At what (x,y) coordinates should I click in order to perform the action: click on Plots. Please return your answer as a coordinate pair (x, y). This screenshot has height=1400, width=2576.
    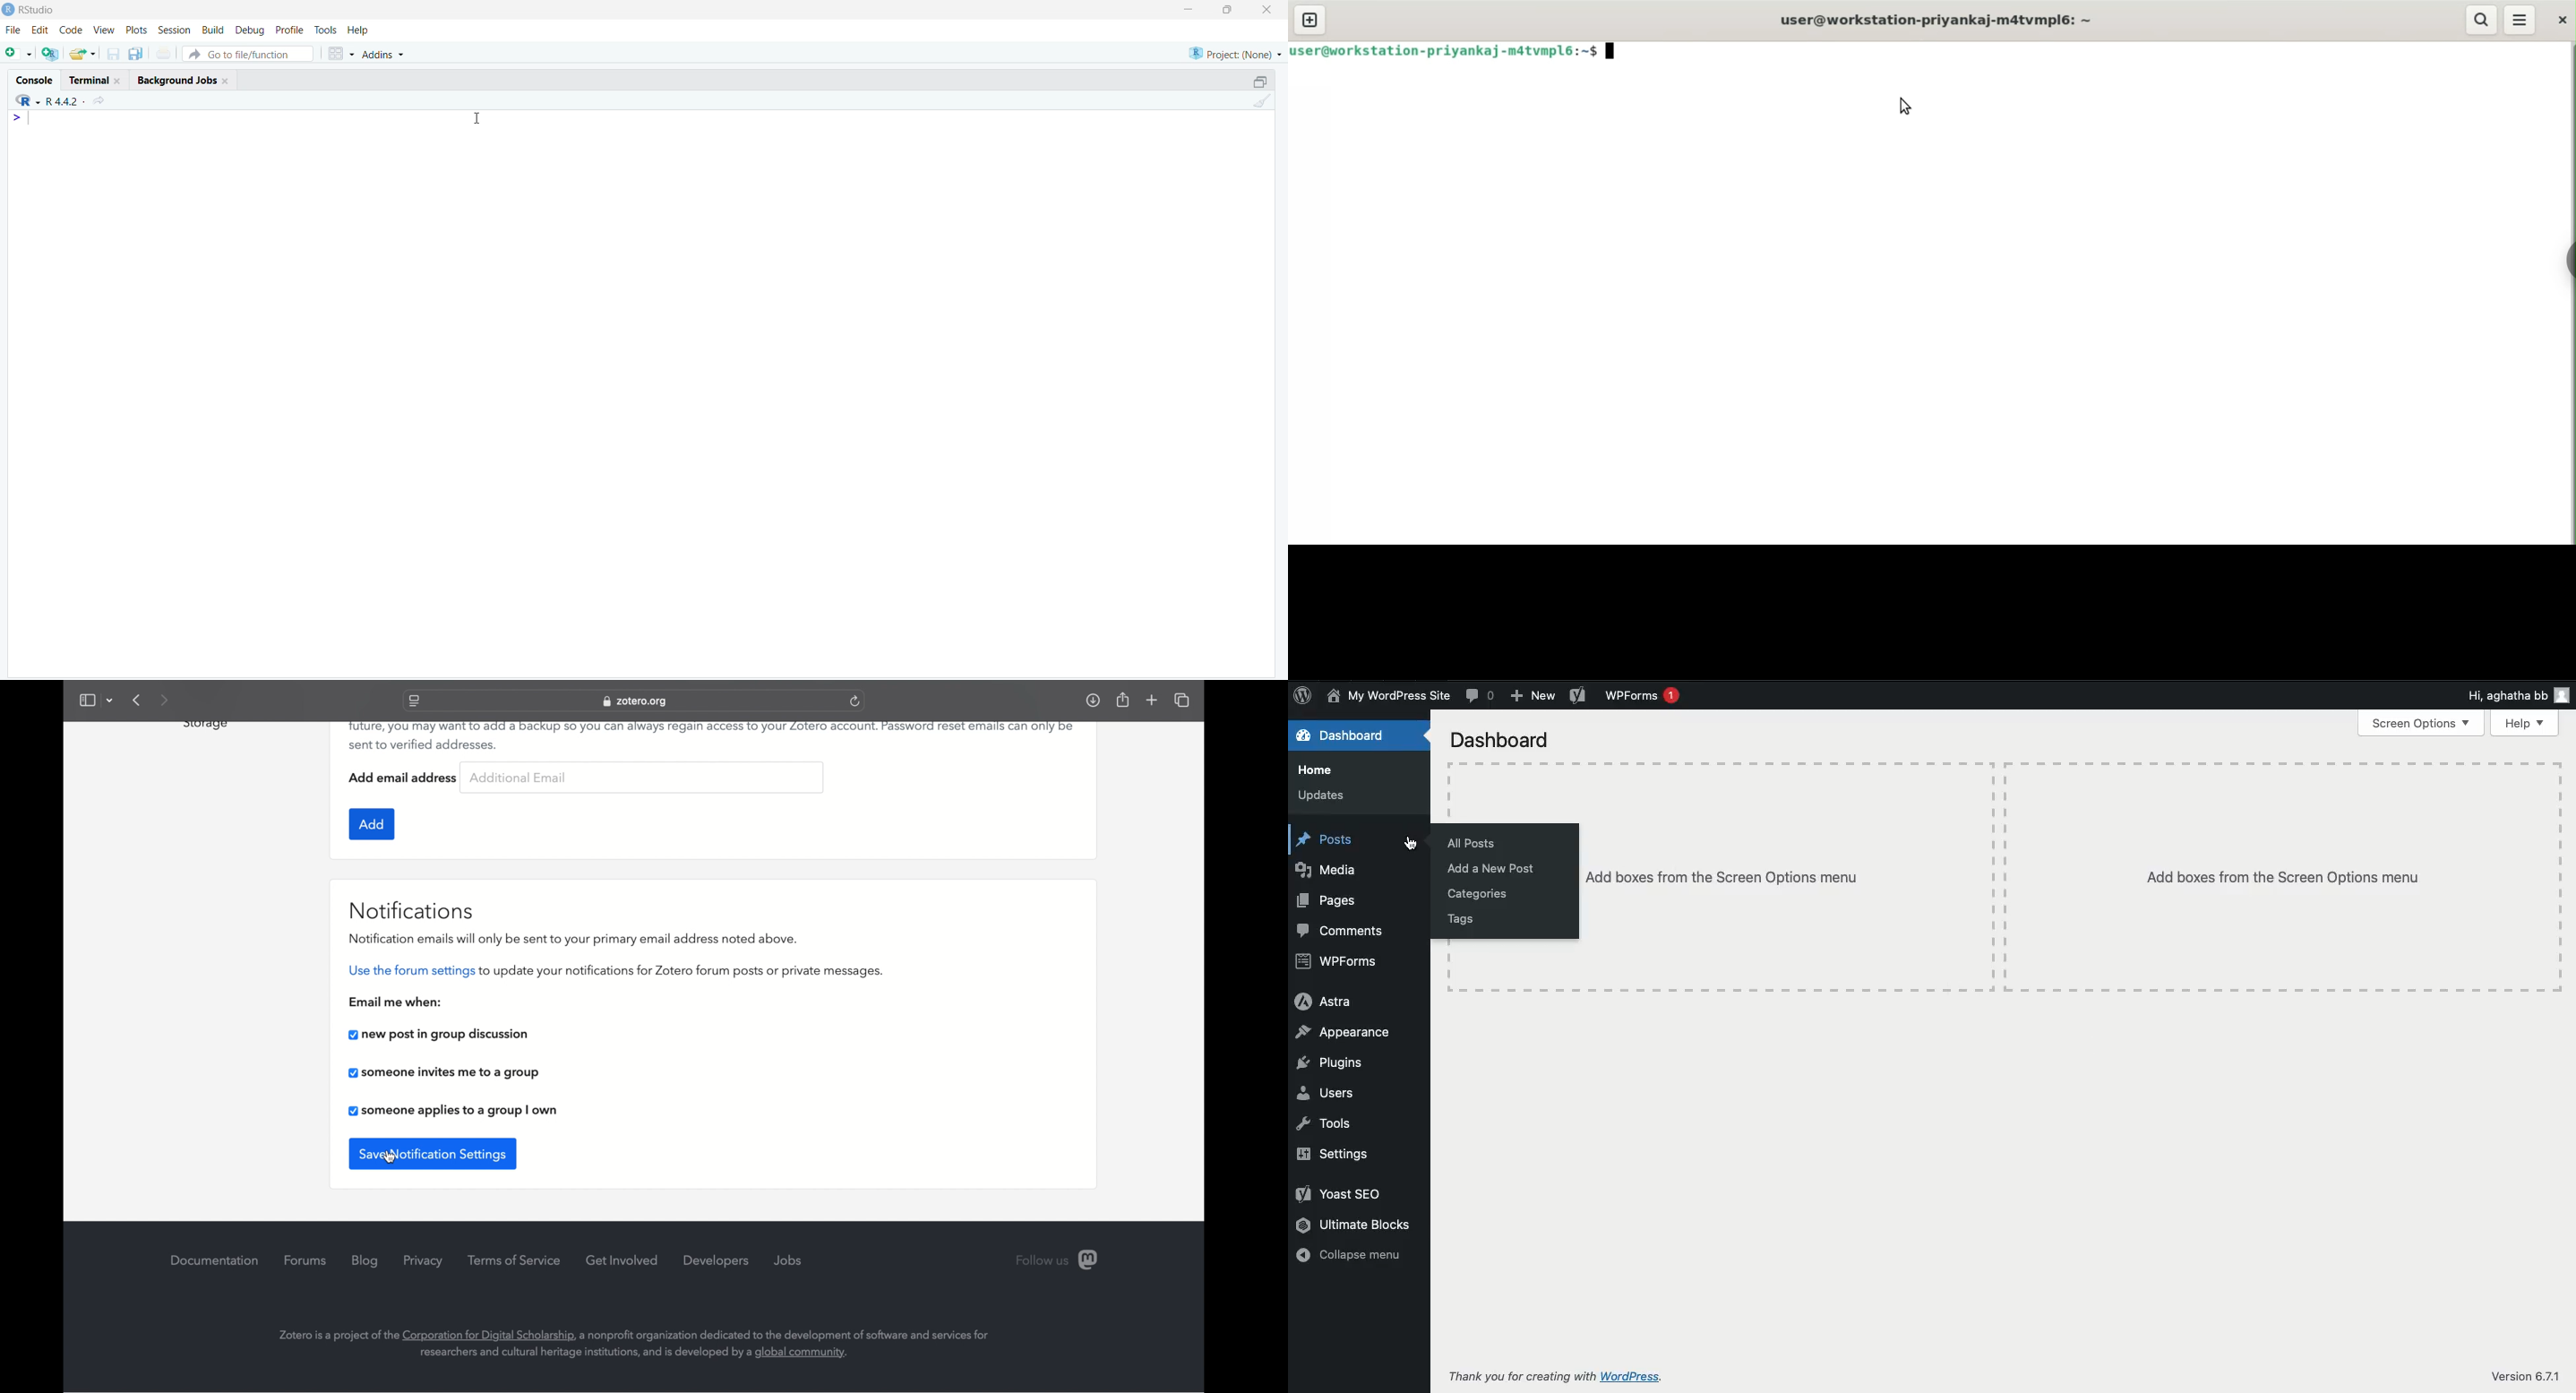
    Looking at the image, I should click on (135, 30).